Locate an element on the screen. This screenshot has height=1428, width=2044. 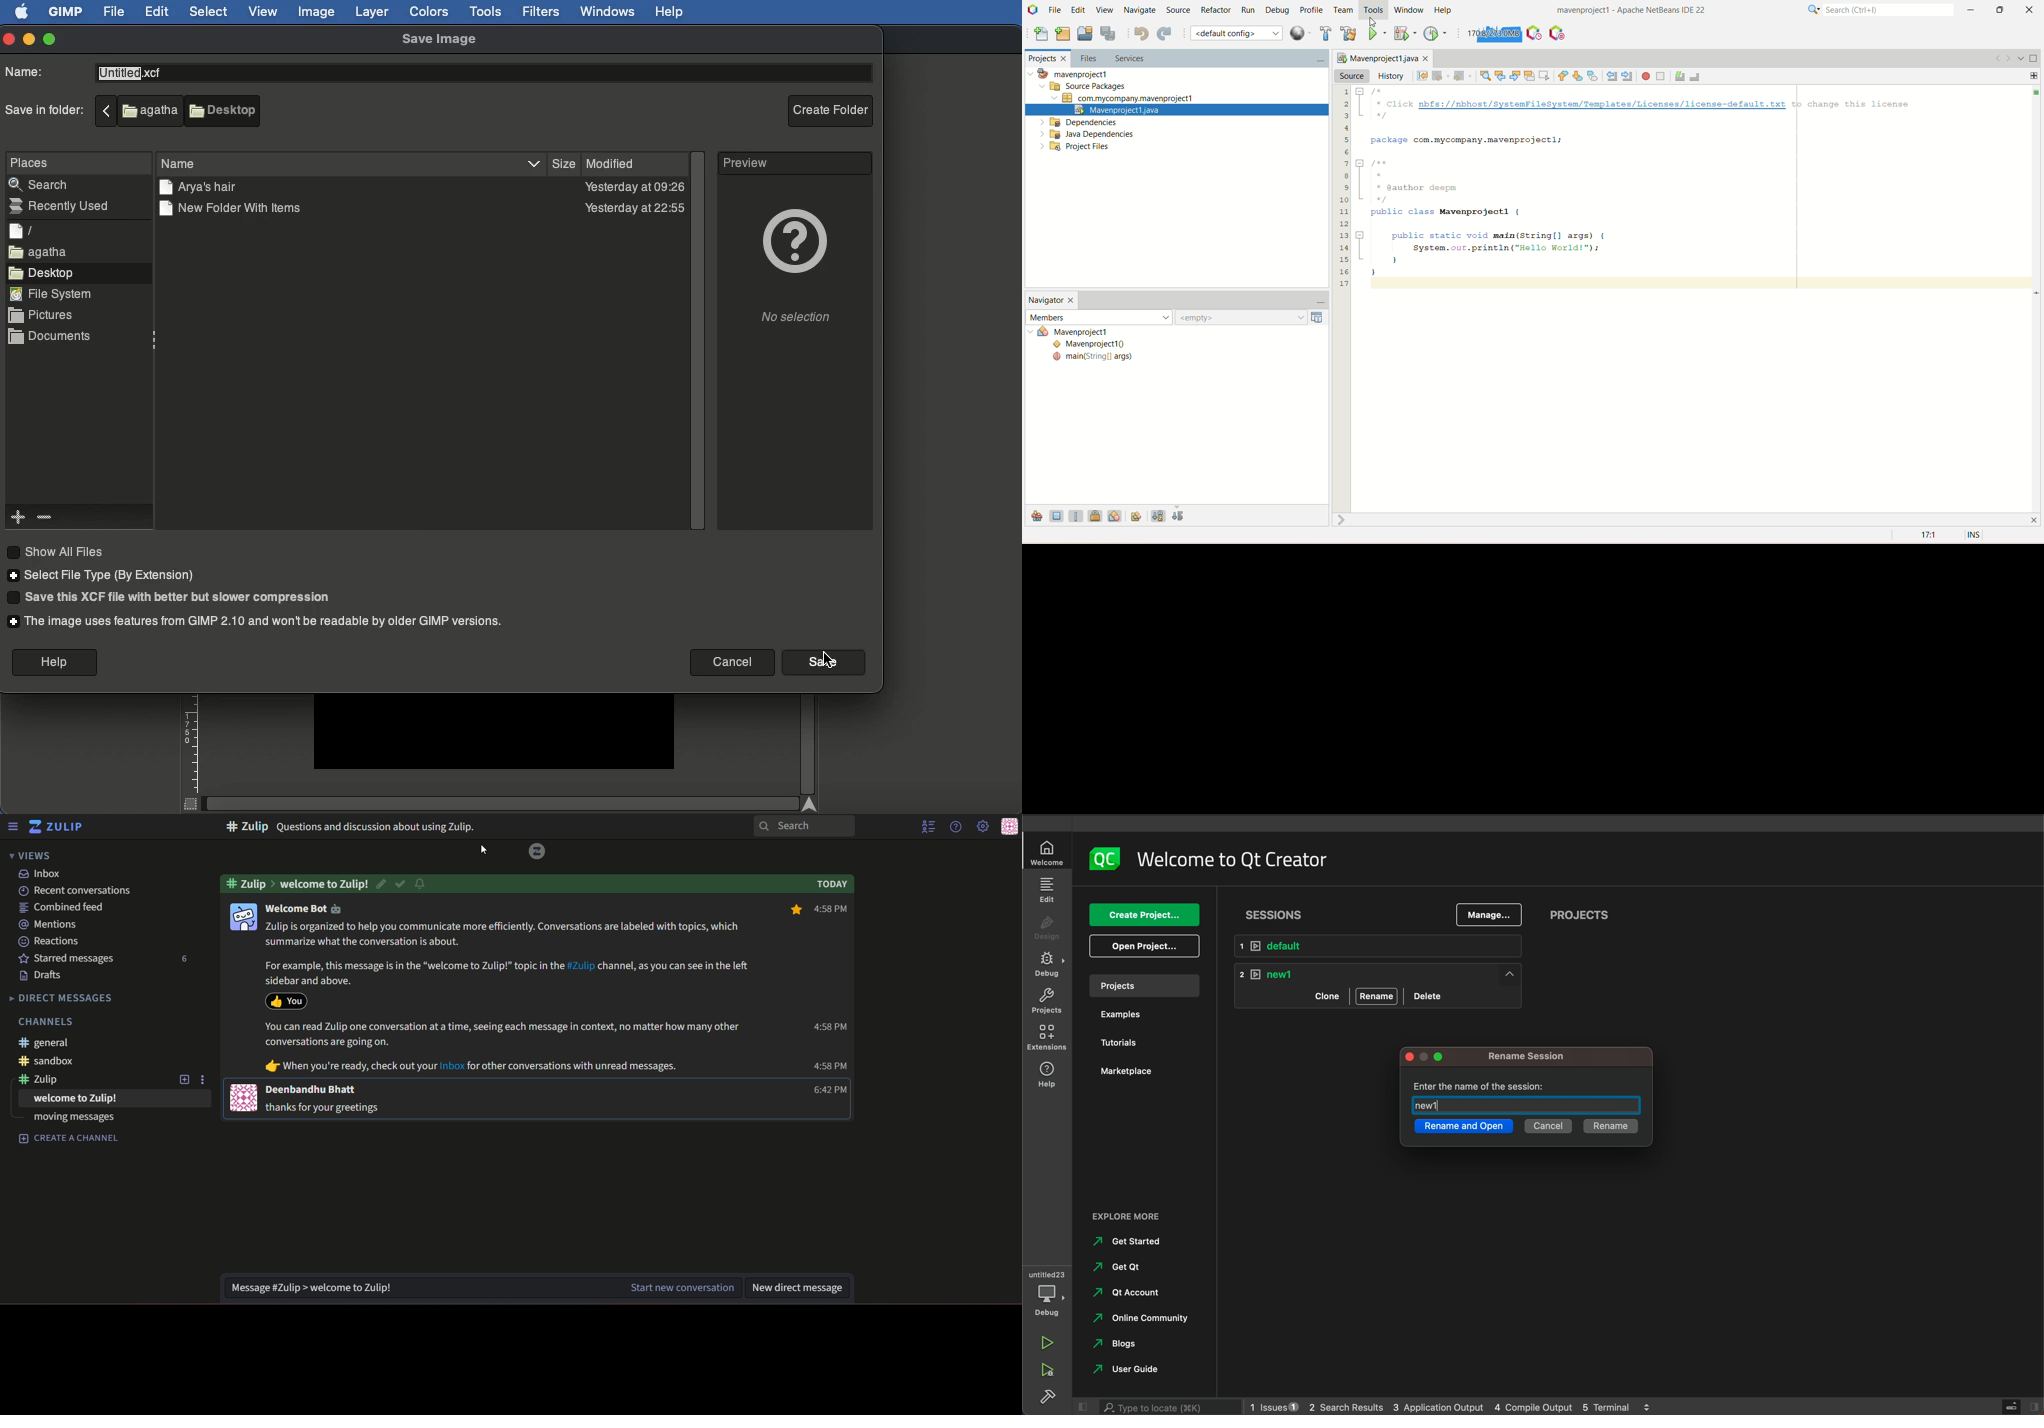
Save this file with slower compression is located at coordinates (172, 598).